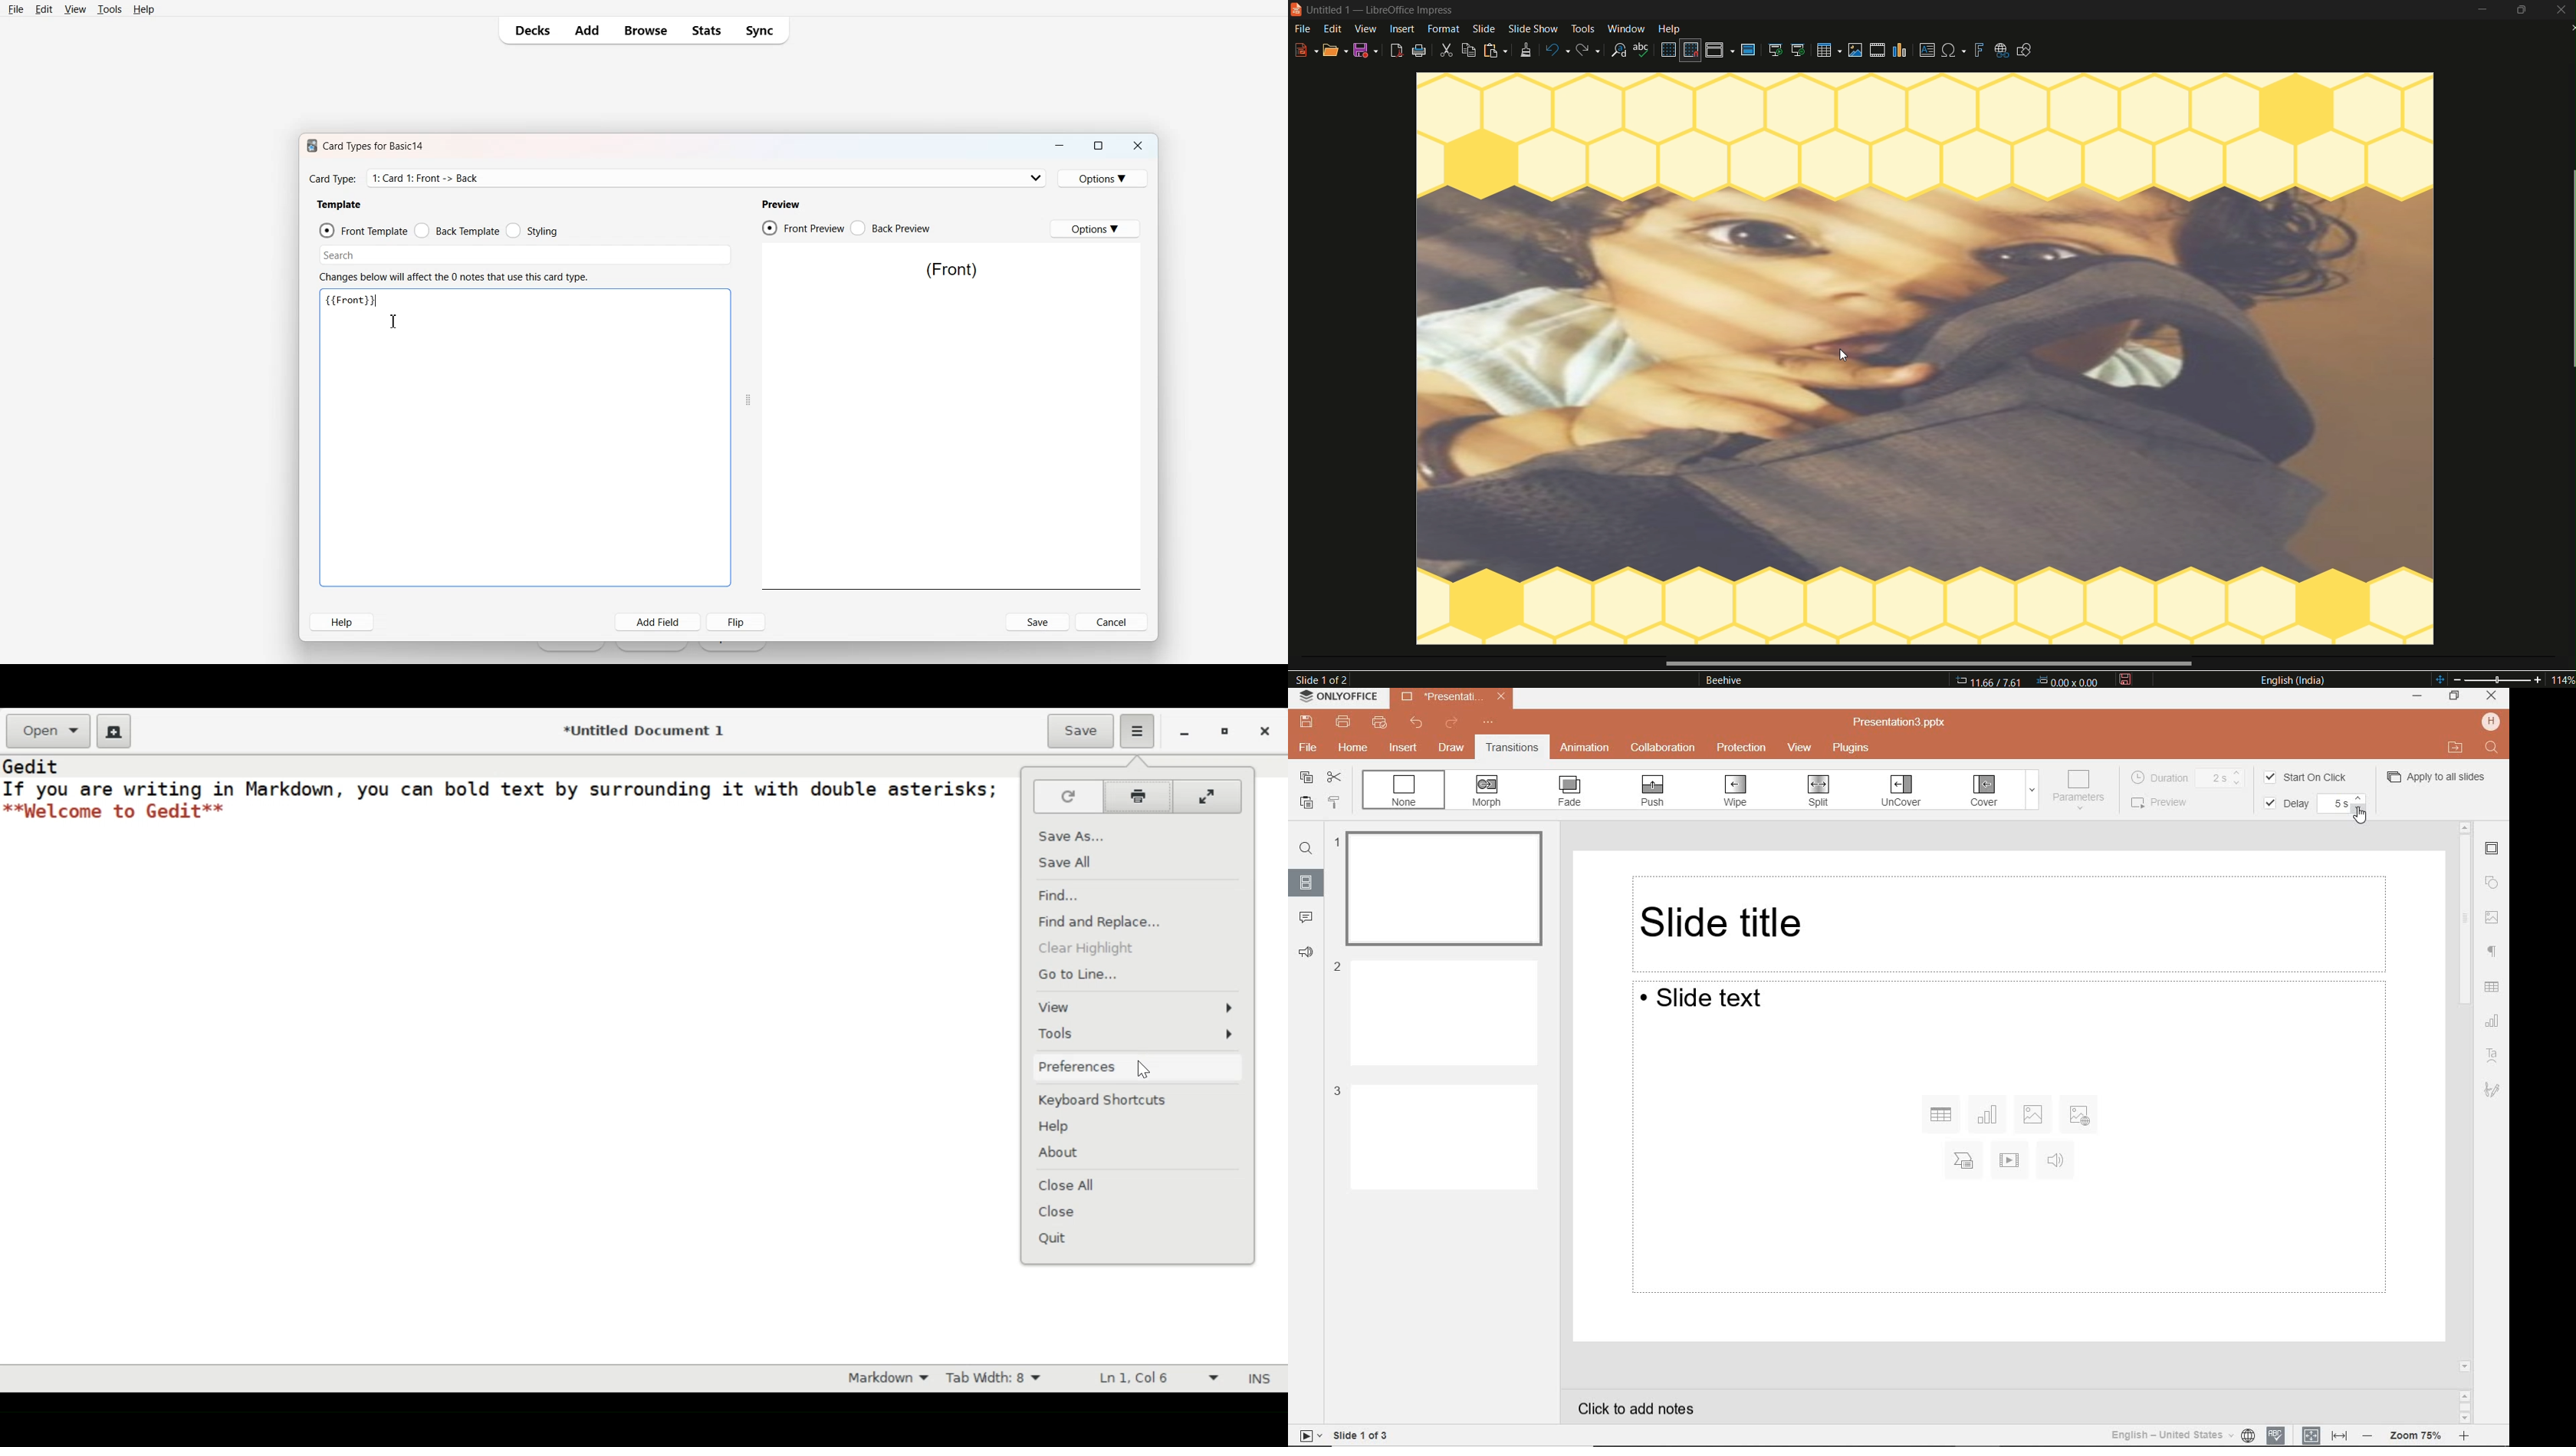  I want to click on slide 1of2, so click(1326, 680).